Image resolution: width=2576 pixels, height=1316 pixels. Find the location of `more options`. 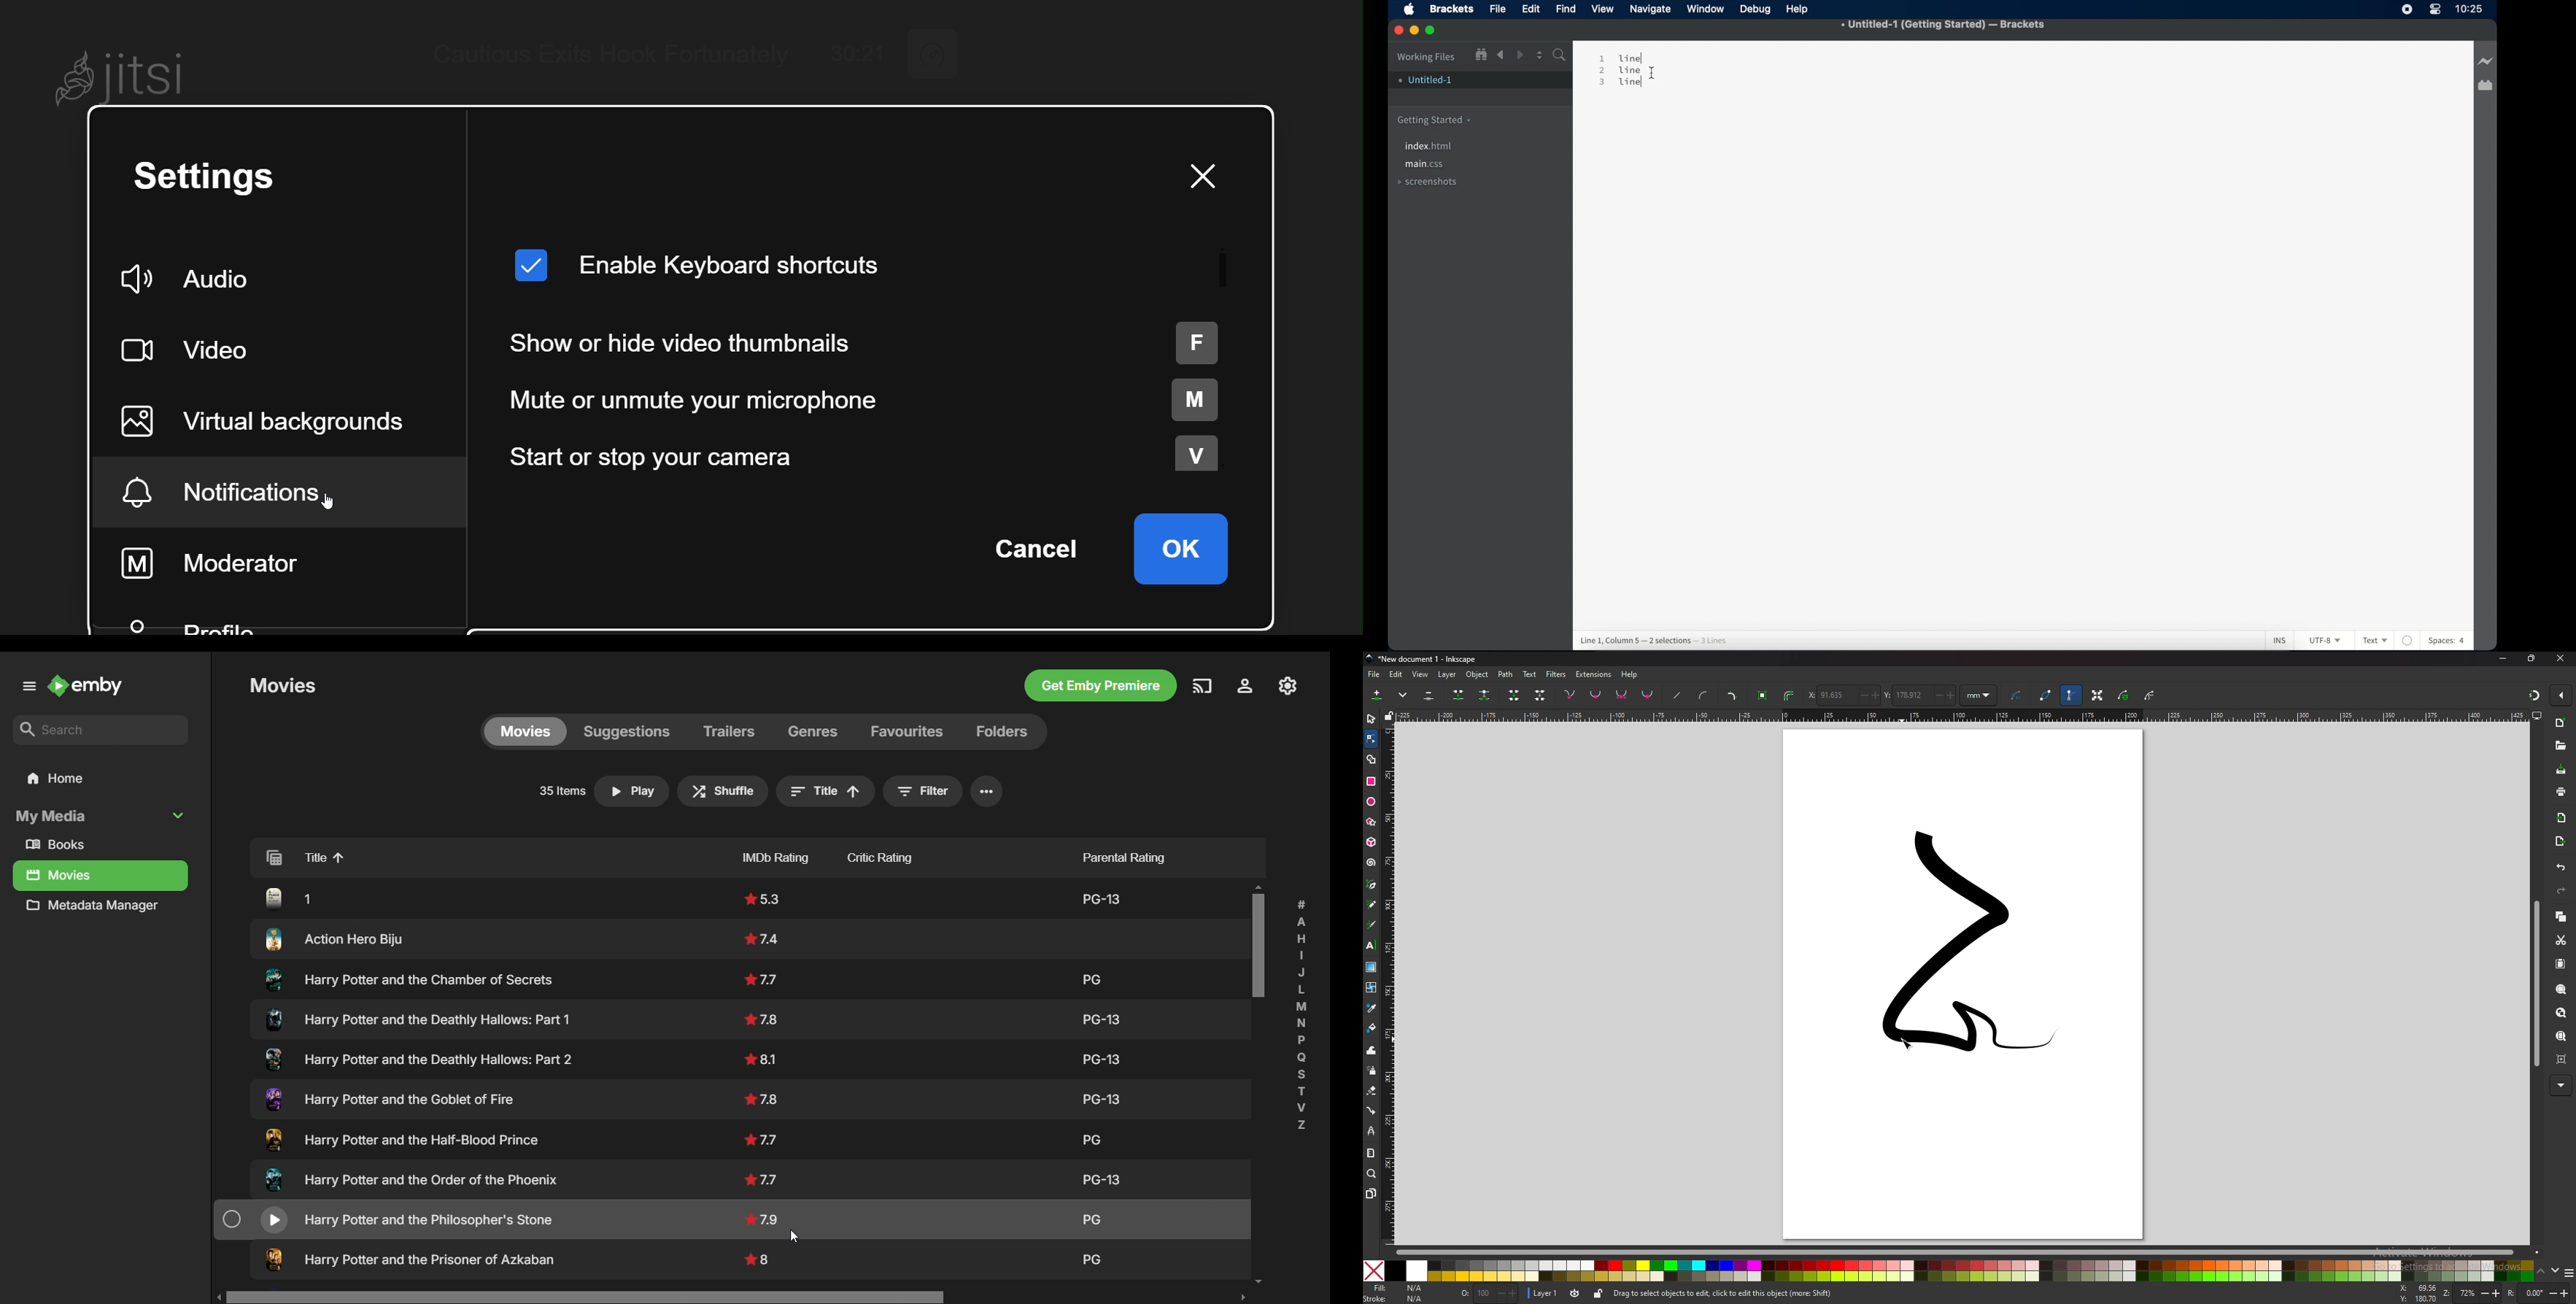

more options is located at coordinates (1403, 695).